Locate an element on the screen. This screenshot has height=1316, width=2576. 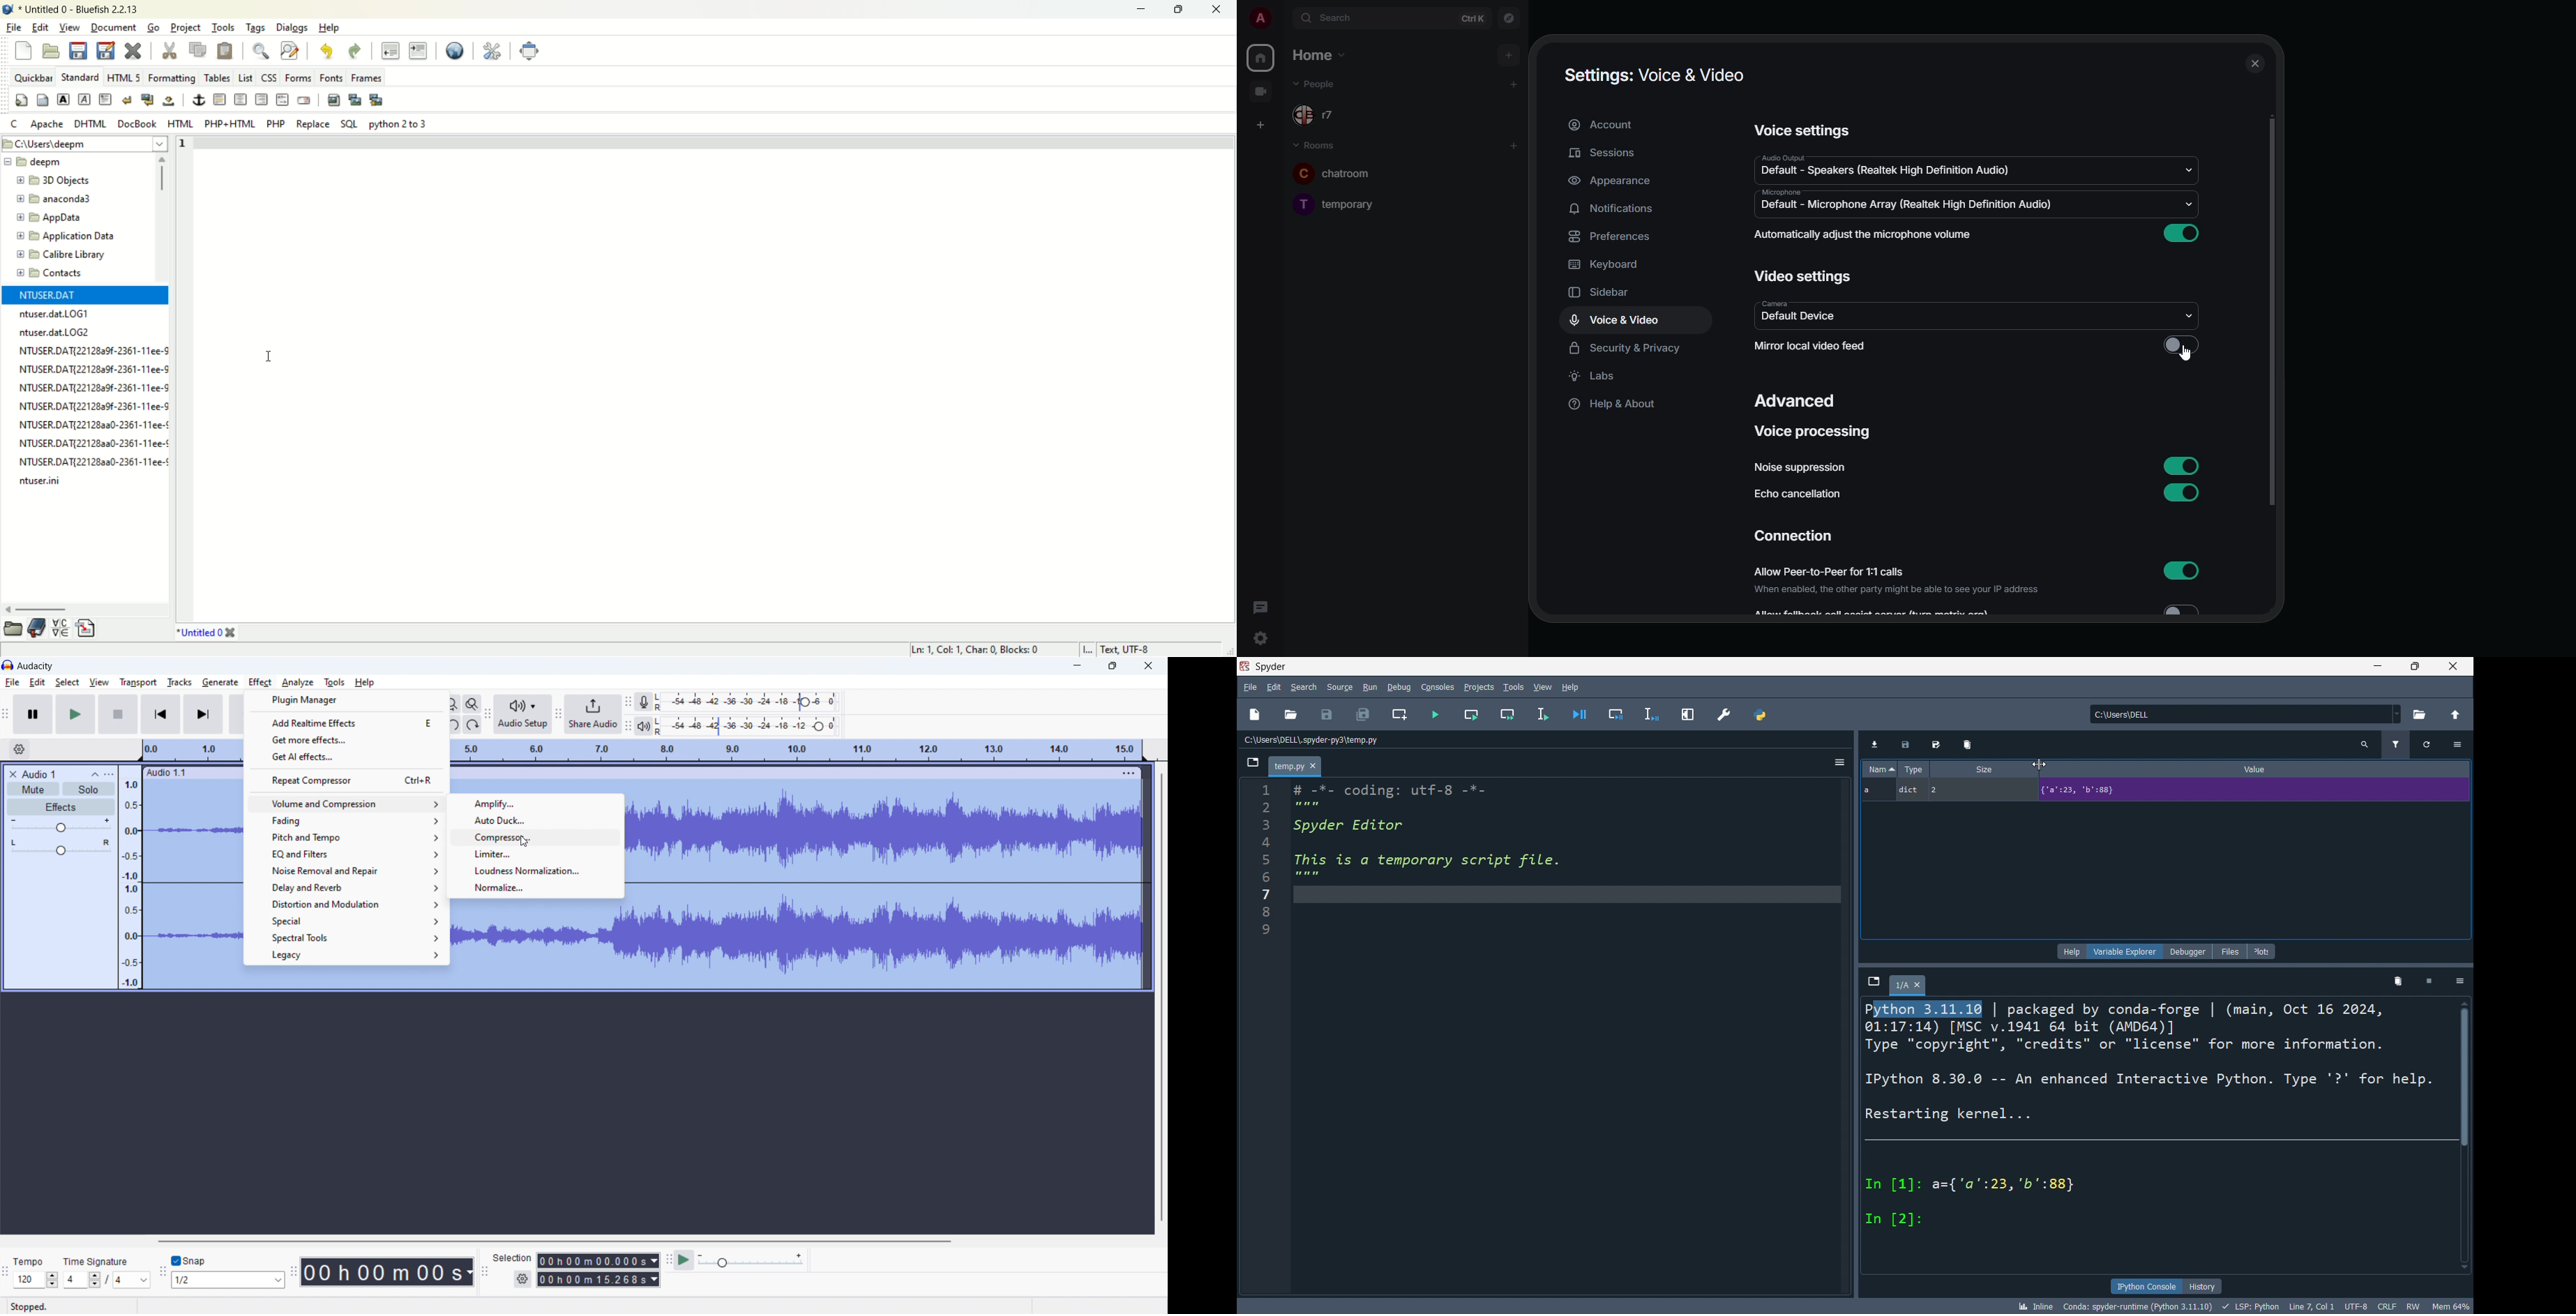
vertical scrollbar is located at coordinates (1163, 993).